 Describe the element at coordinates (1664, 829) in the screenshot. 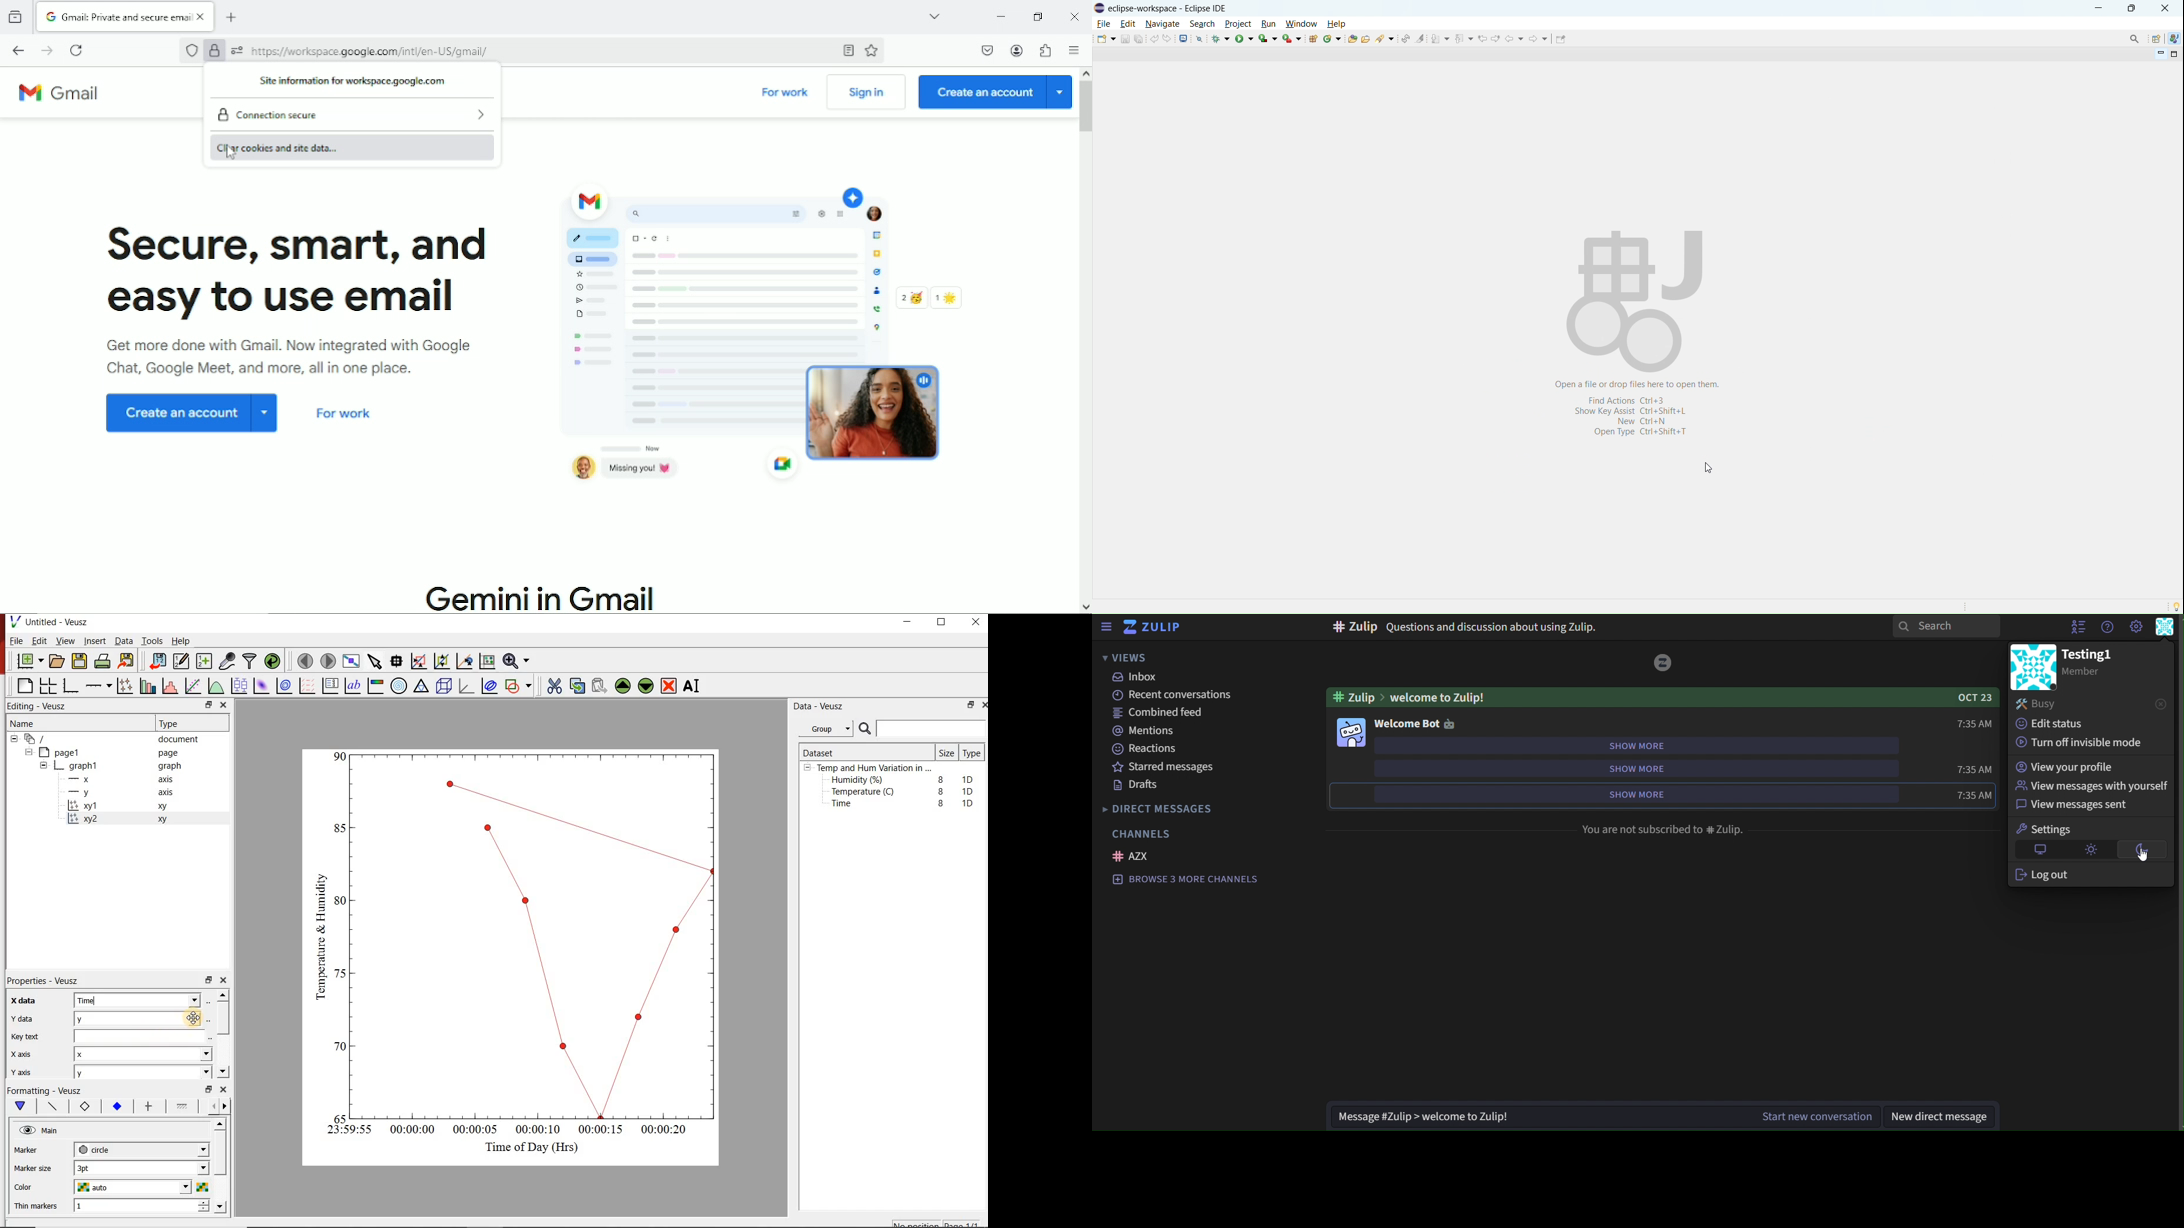

I see `text` at that location.